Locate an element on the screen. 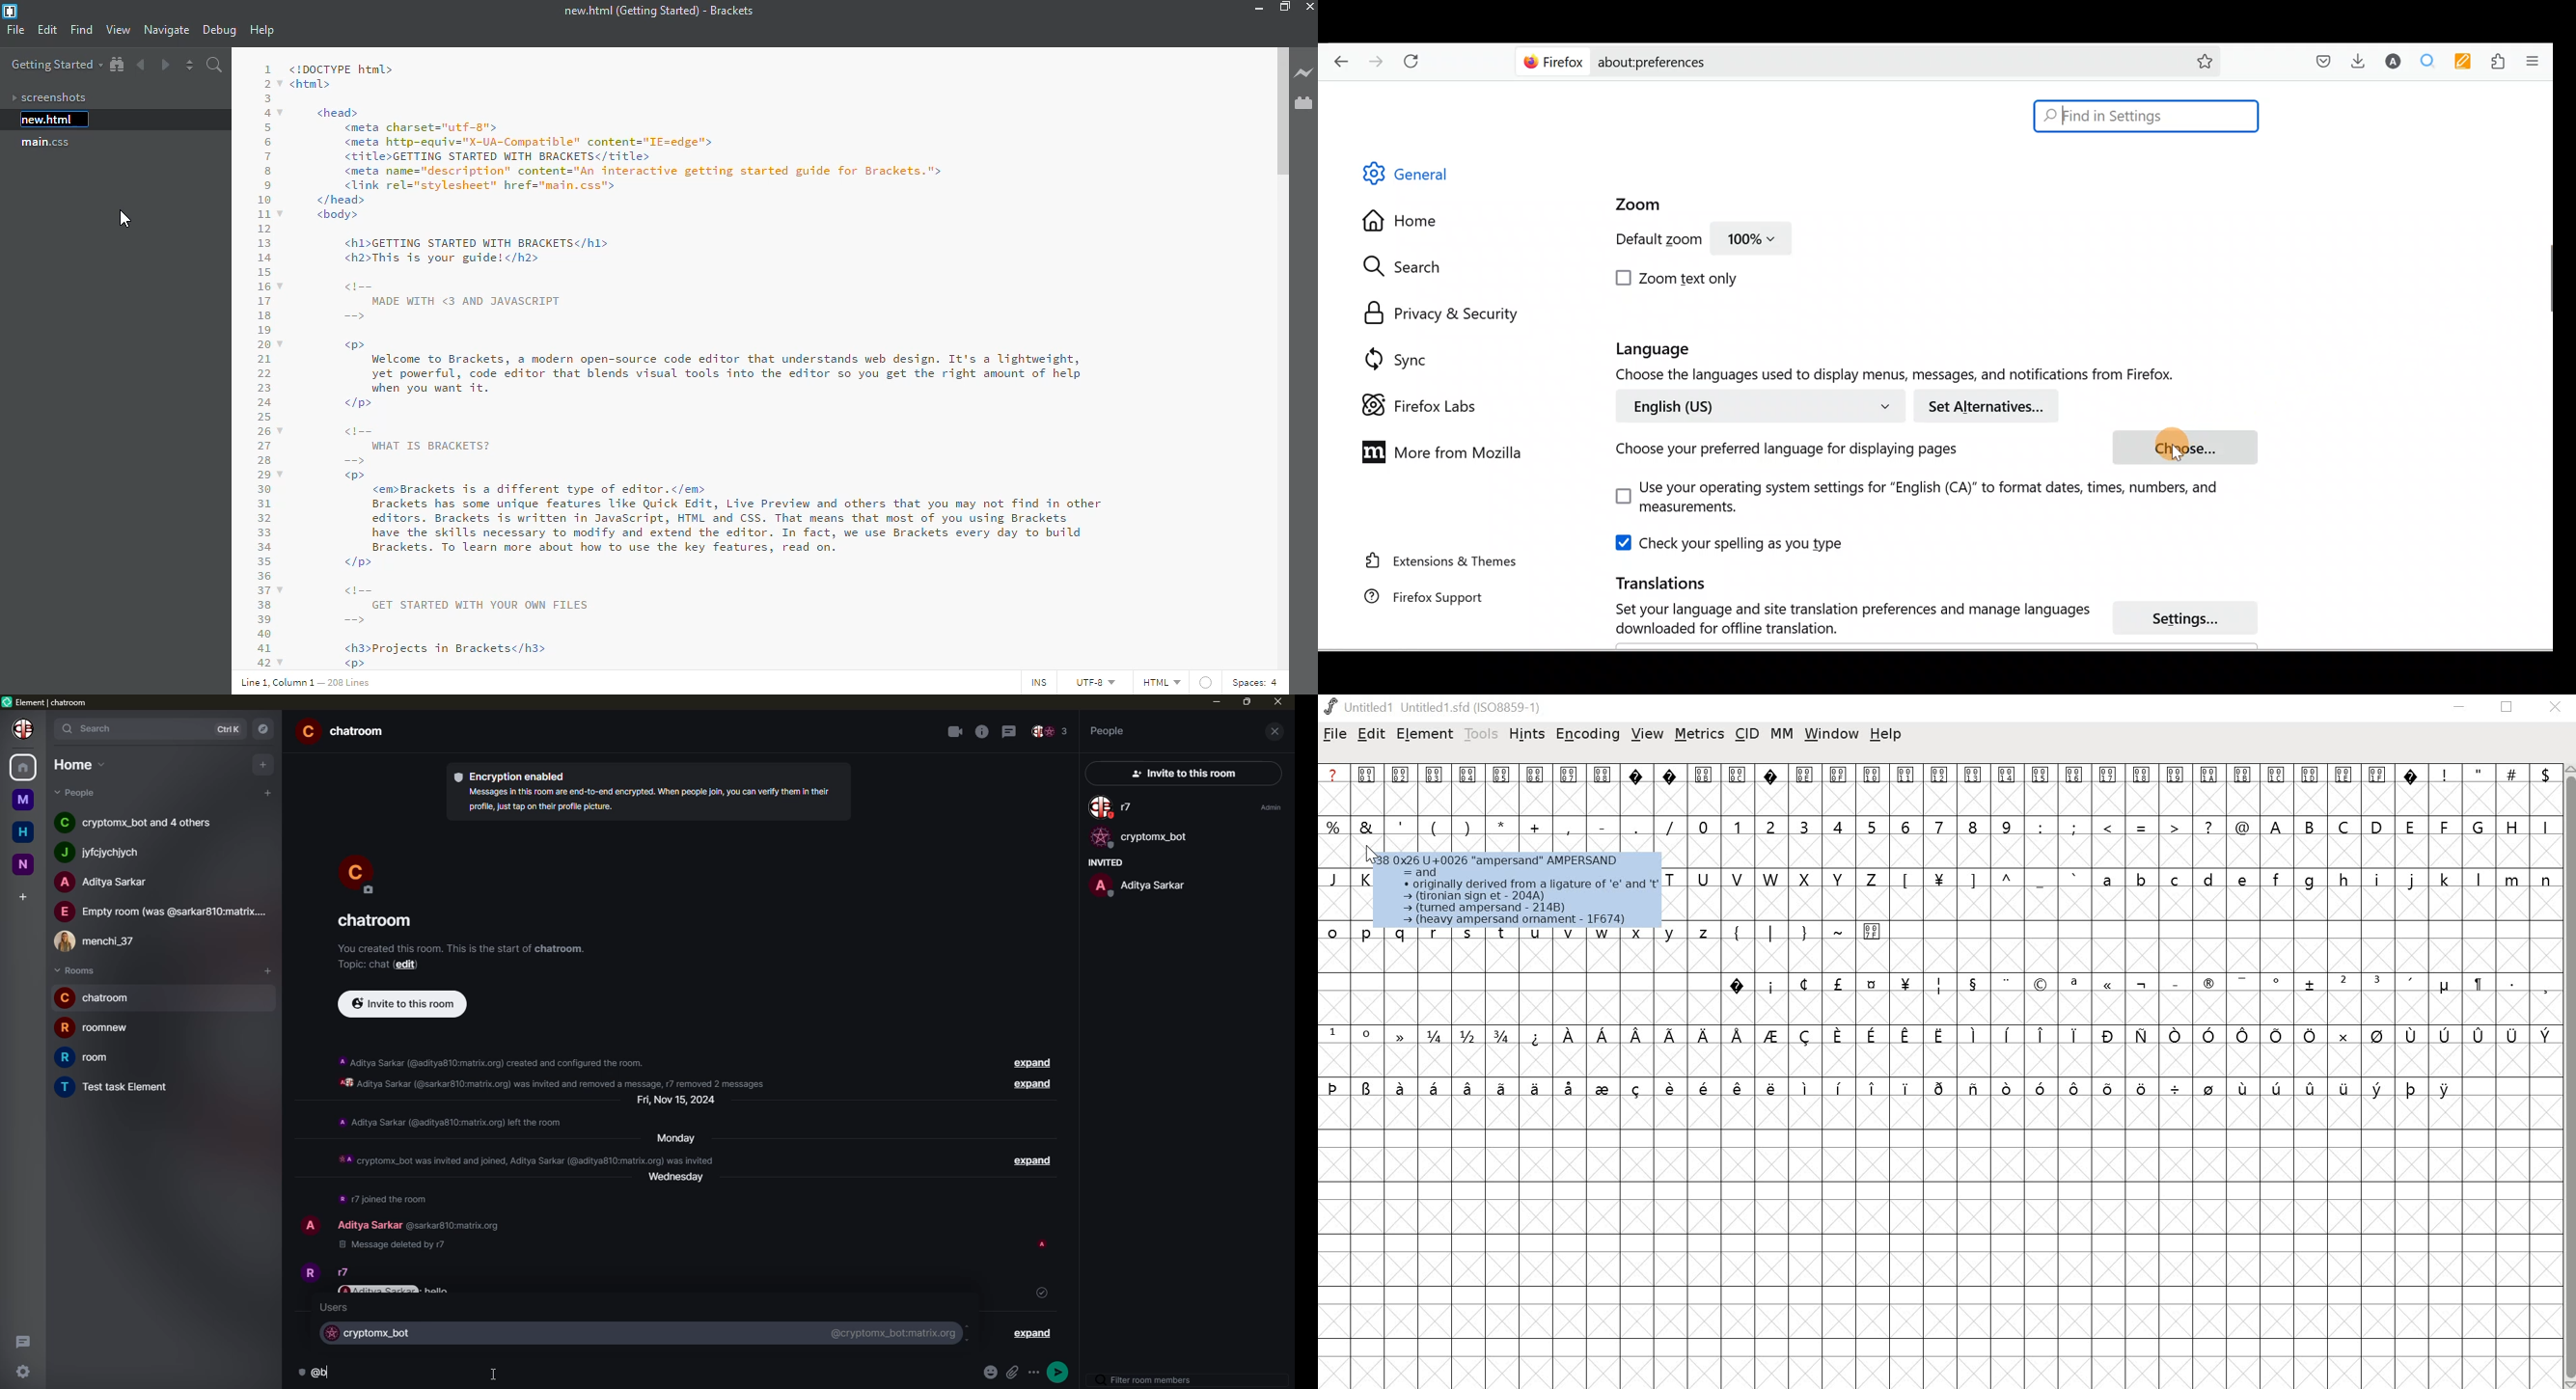  scroll bar is located at coordinates (1279, 115).